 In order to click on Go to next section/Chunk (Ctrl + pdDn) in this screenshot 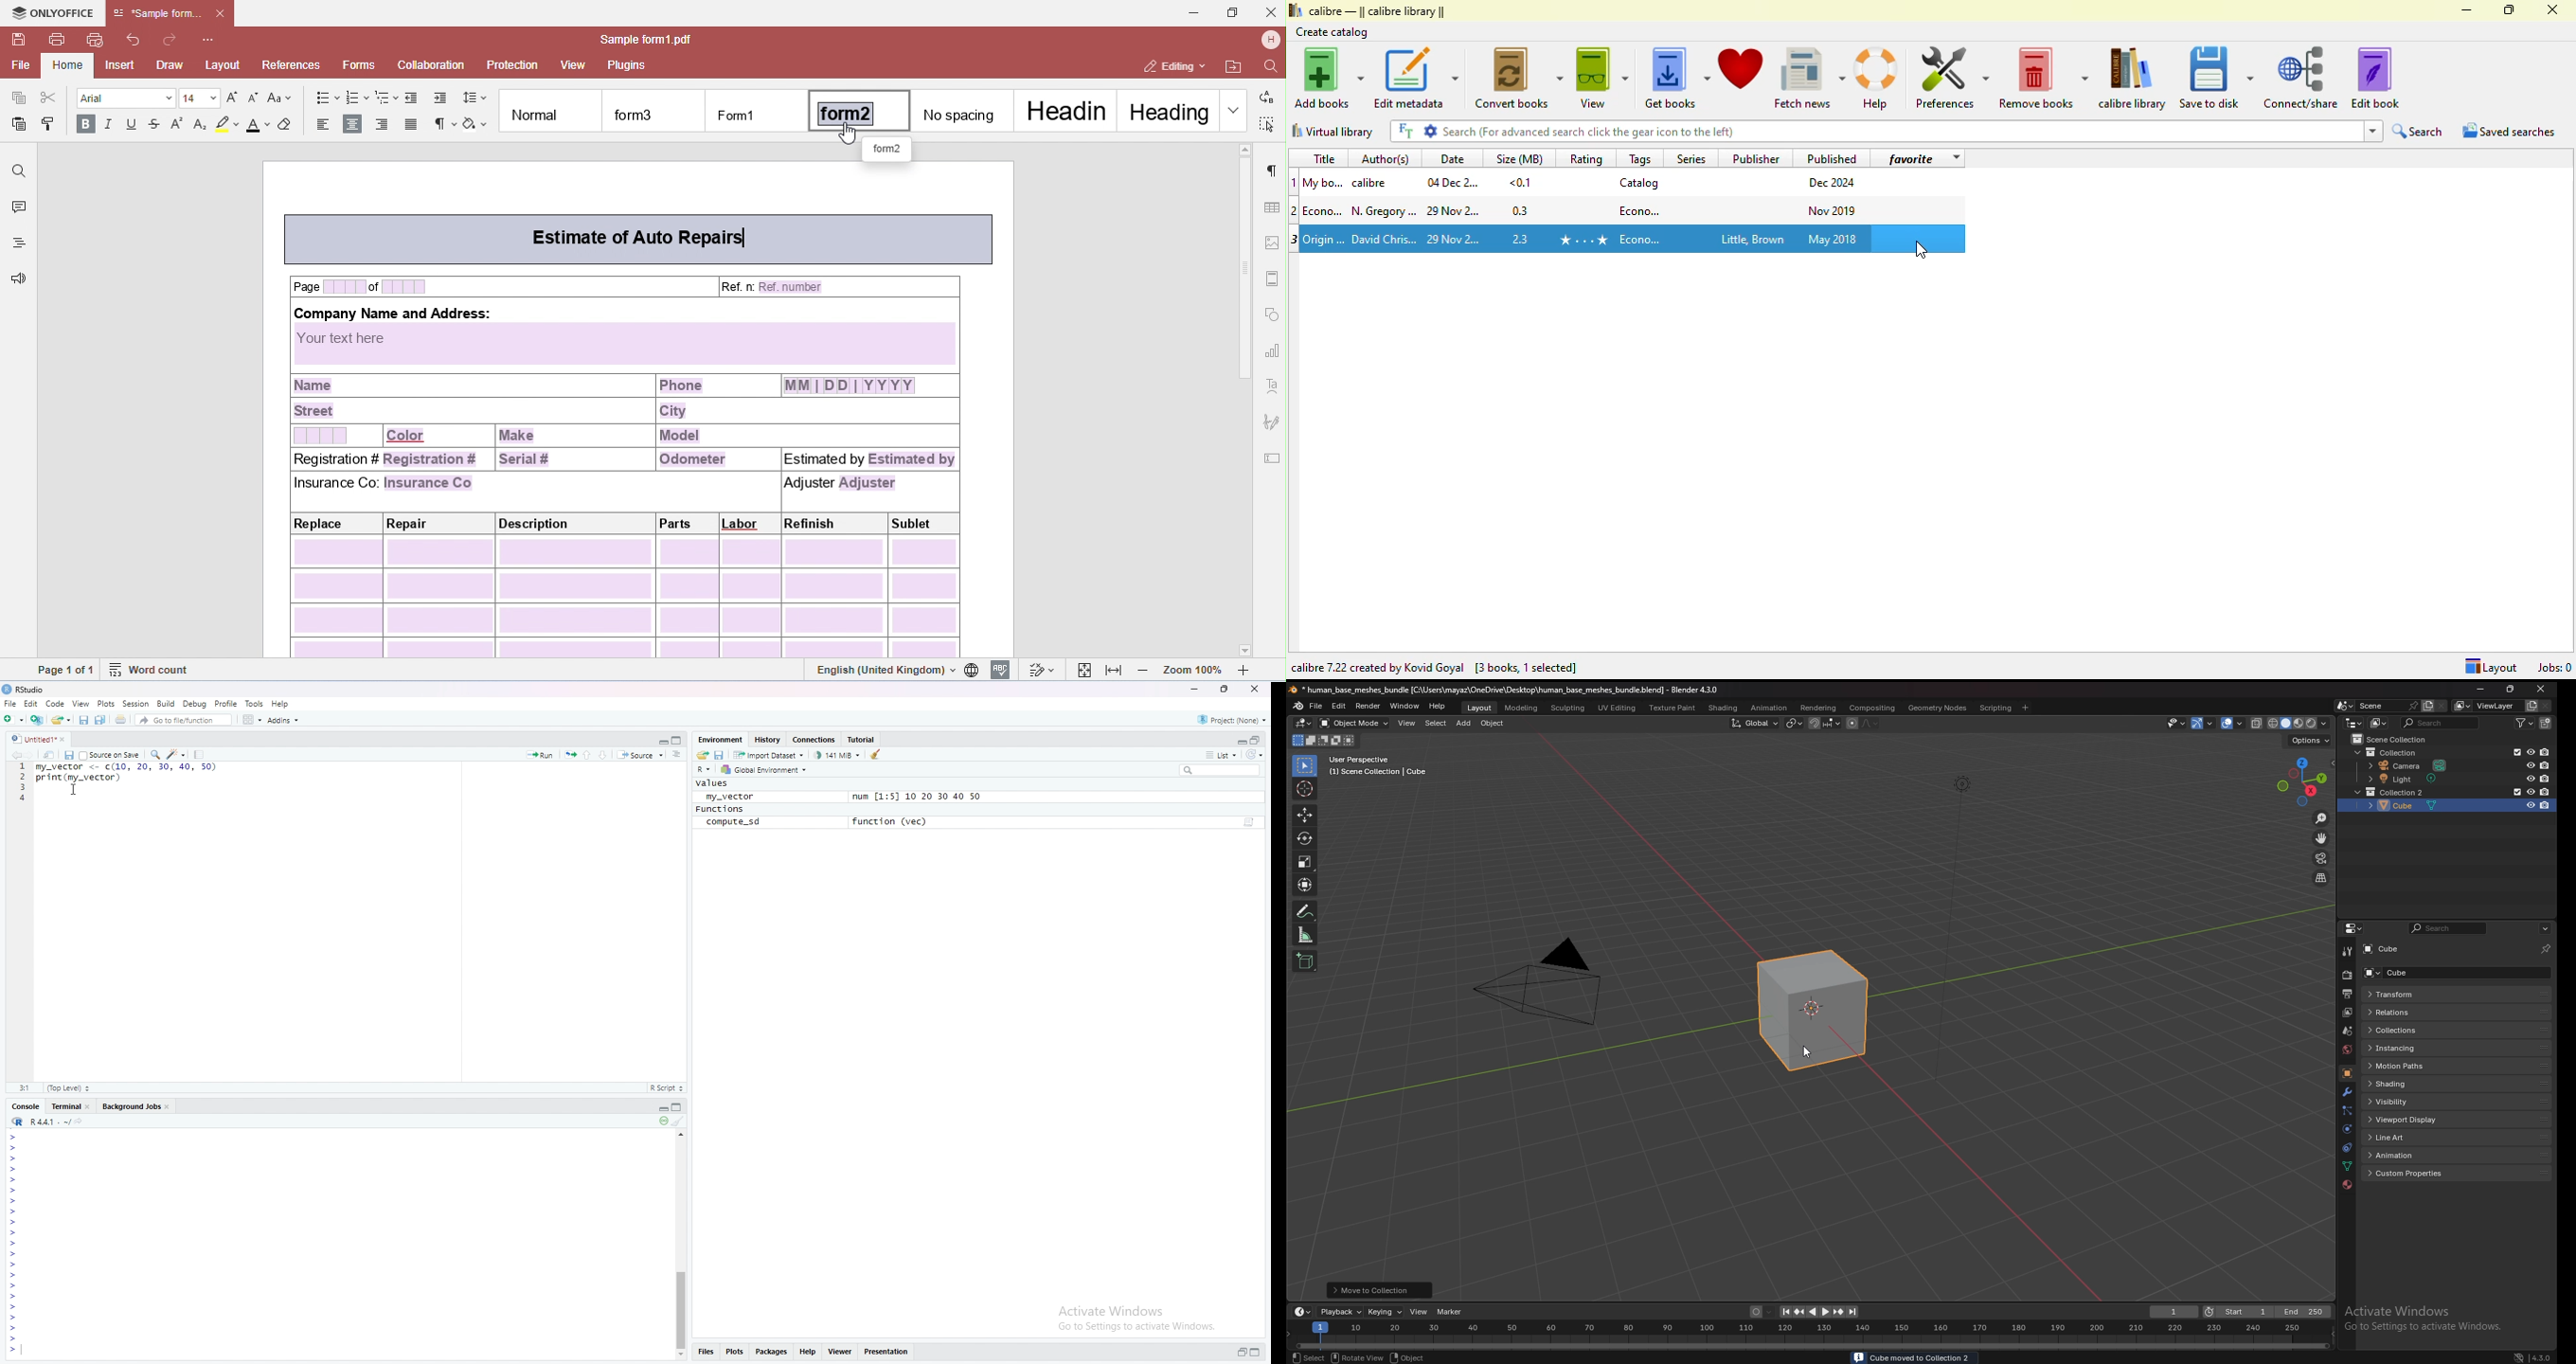, I will do `click(605, 754)`.